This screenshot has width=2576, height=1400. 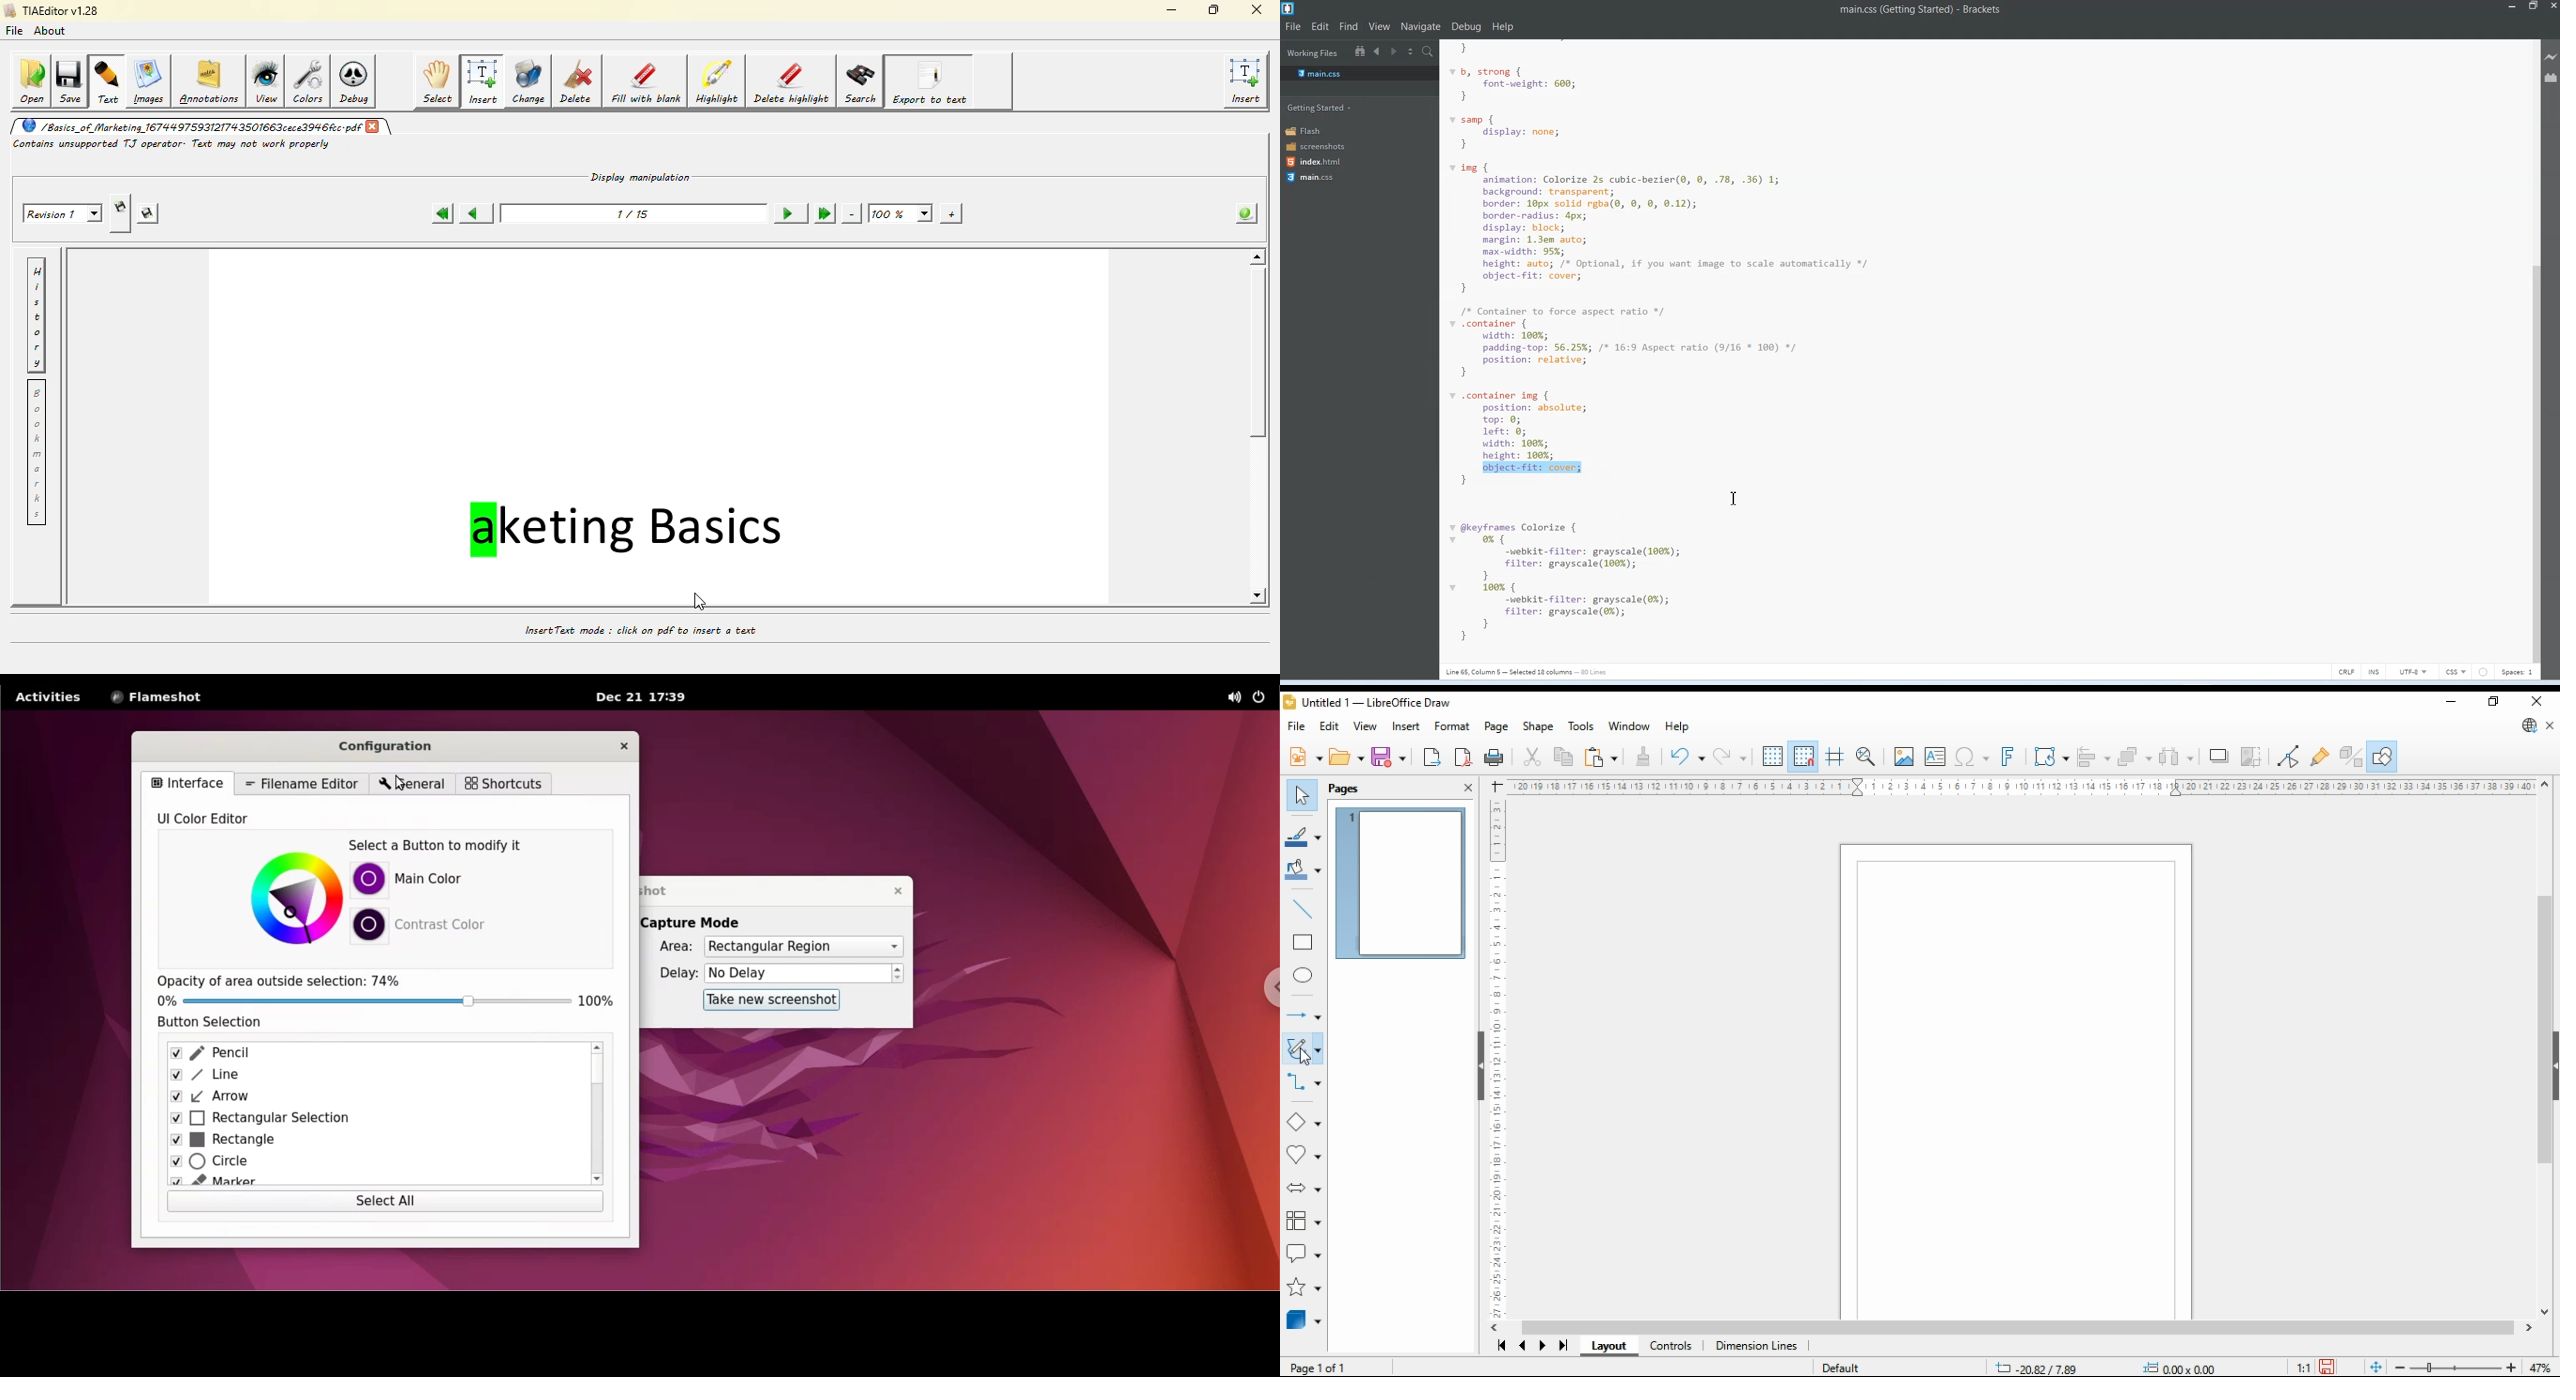 What do you see at coordinates (2450, 699) in the screenshot?
I see `minimize` at bounding box center [2450, 699].